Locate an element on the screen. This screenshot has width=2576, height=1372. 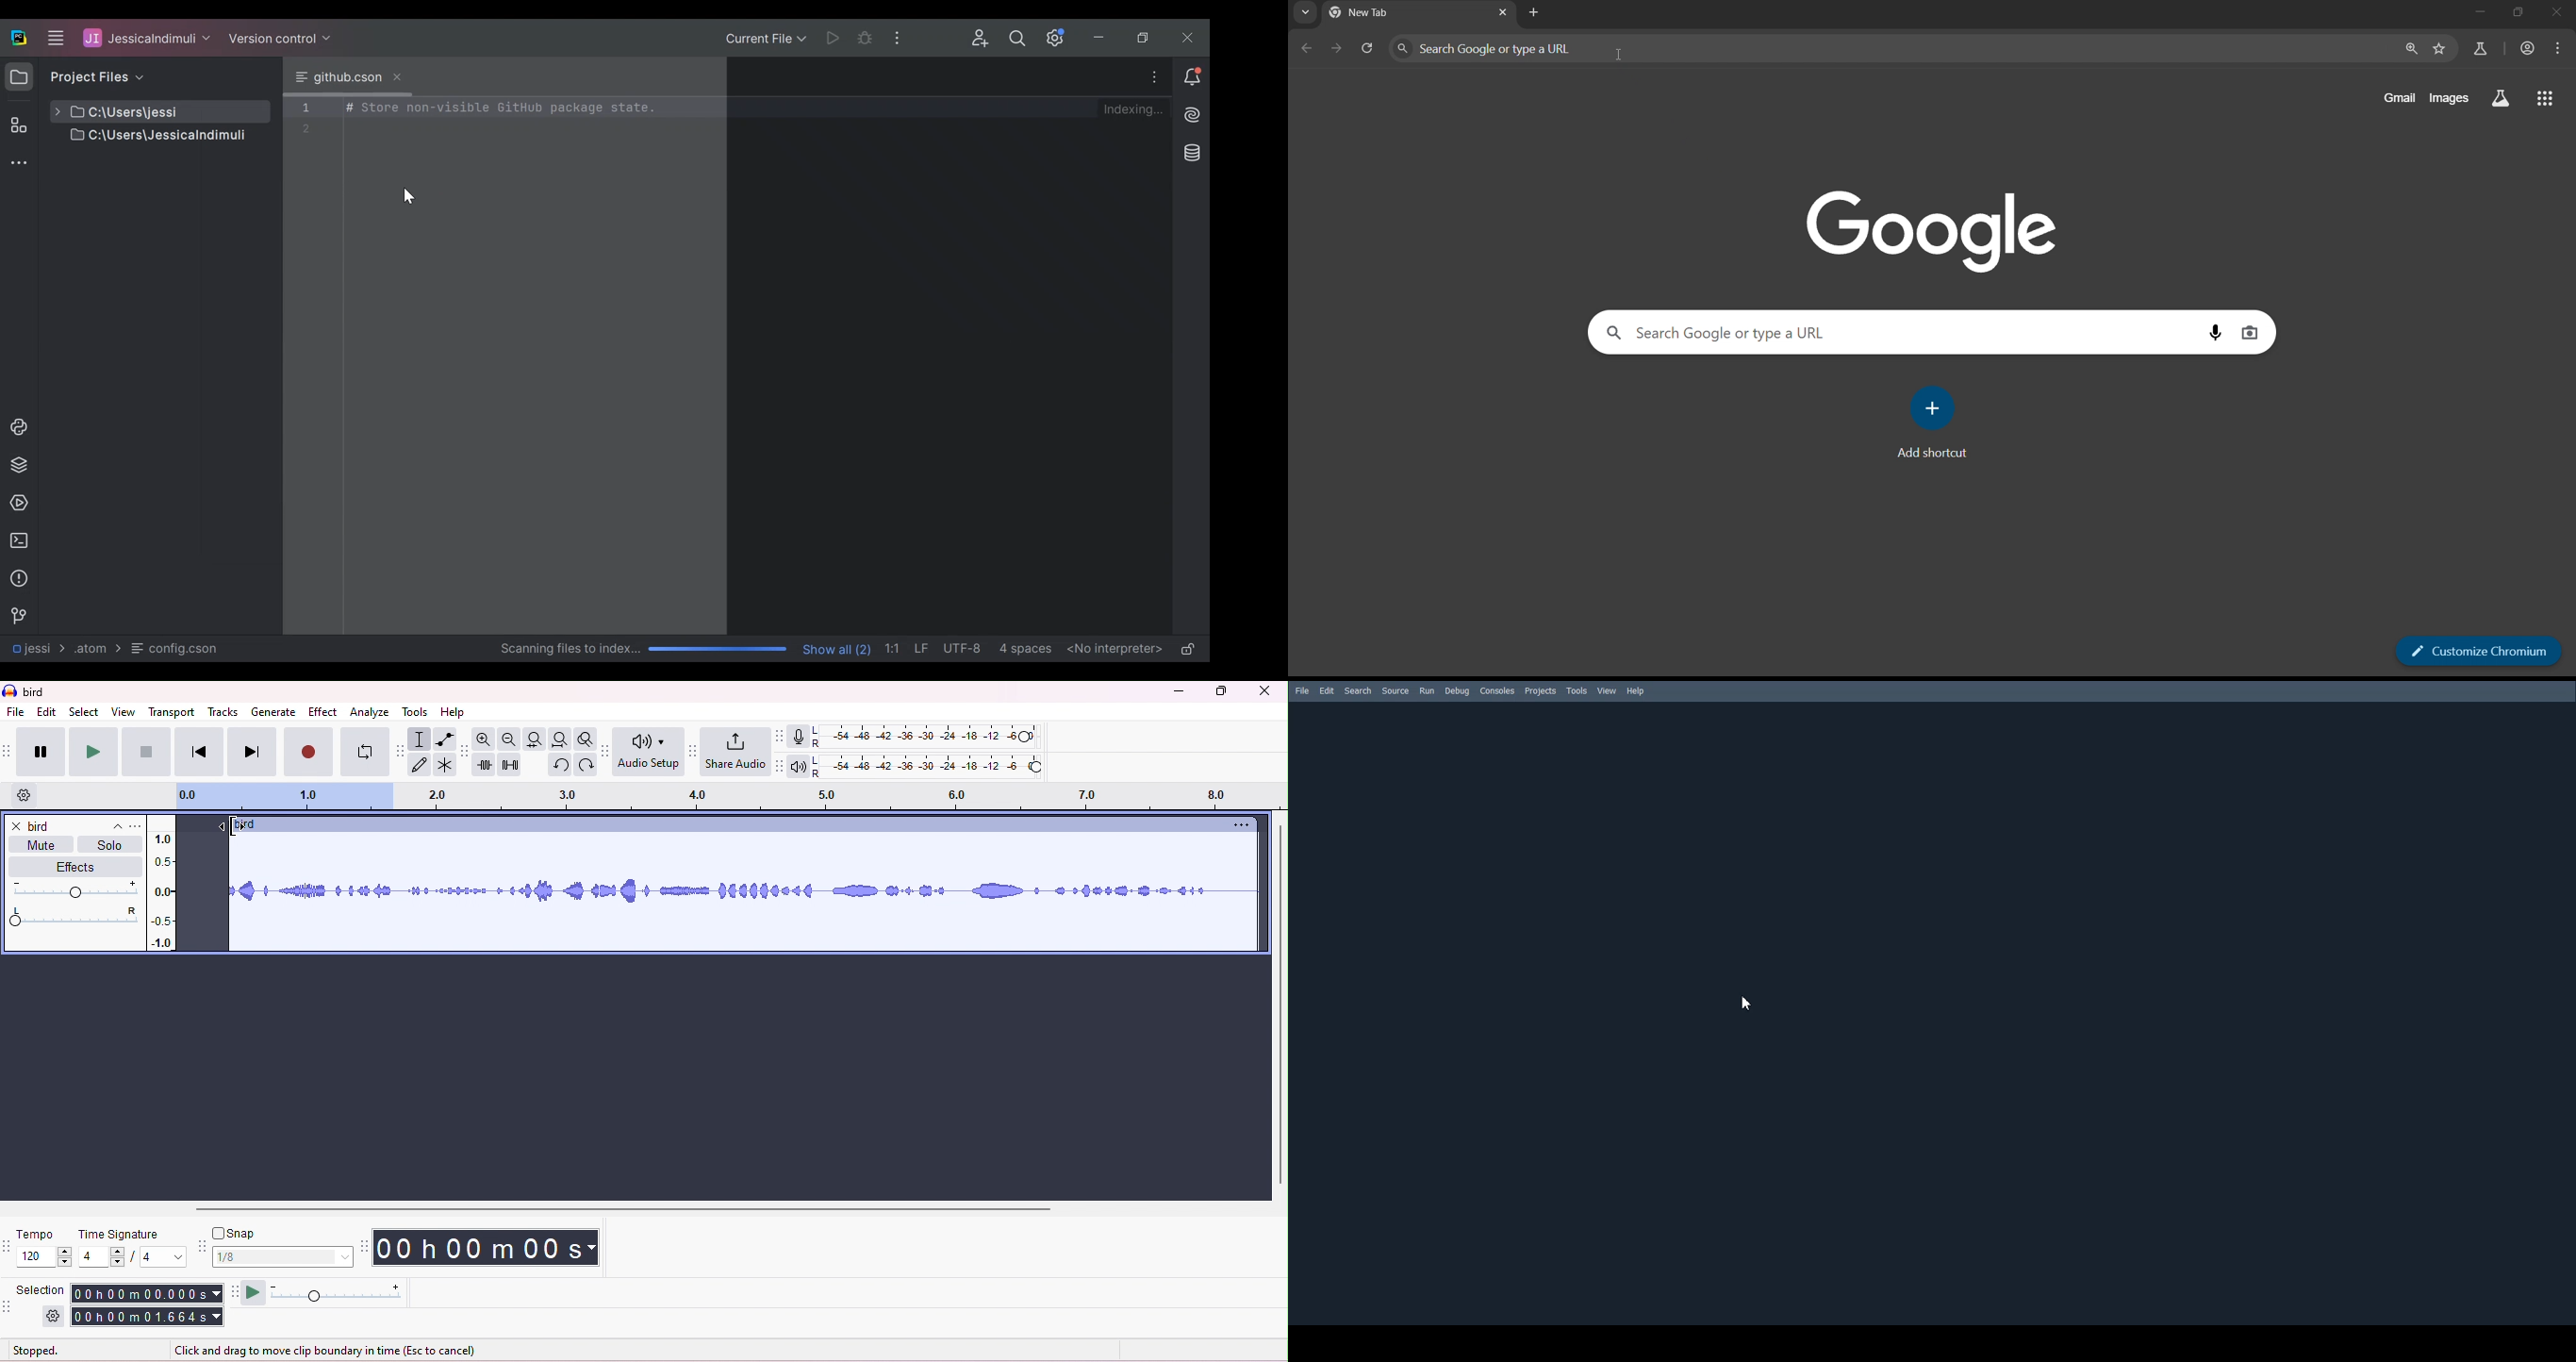
add shortcut is located at coordinates (1939, 422).